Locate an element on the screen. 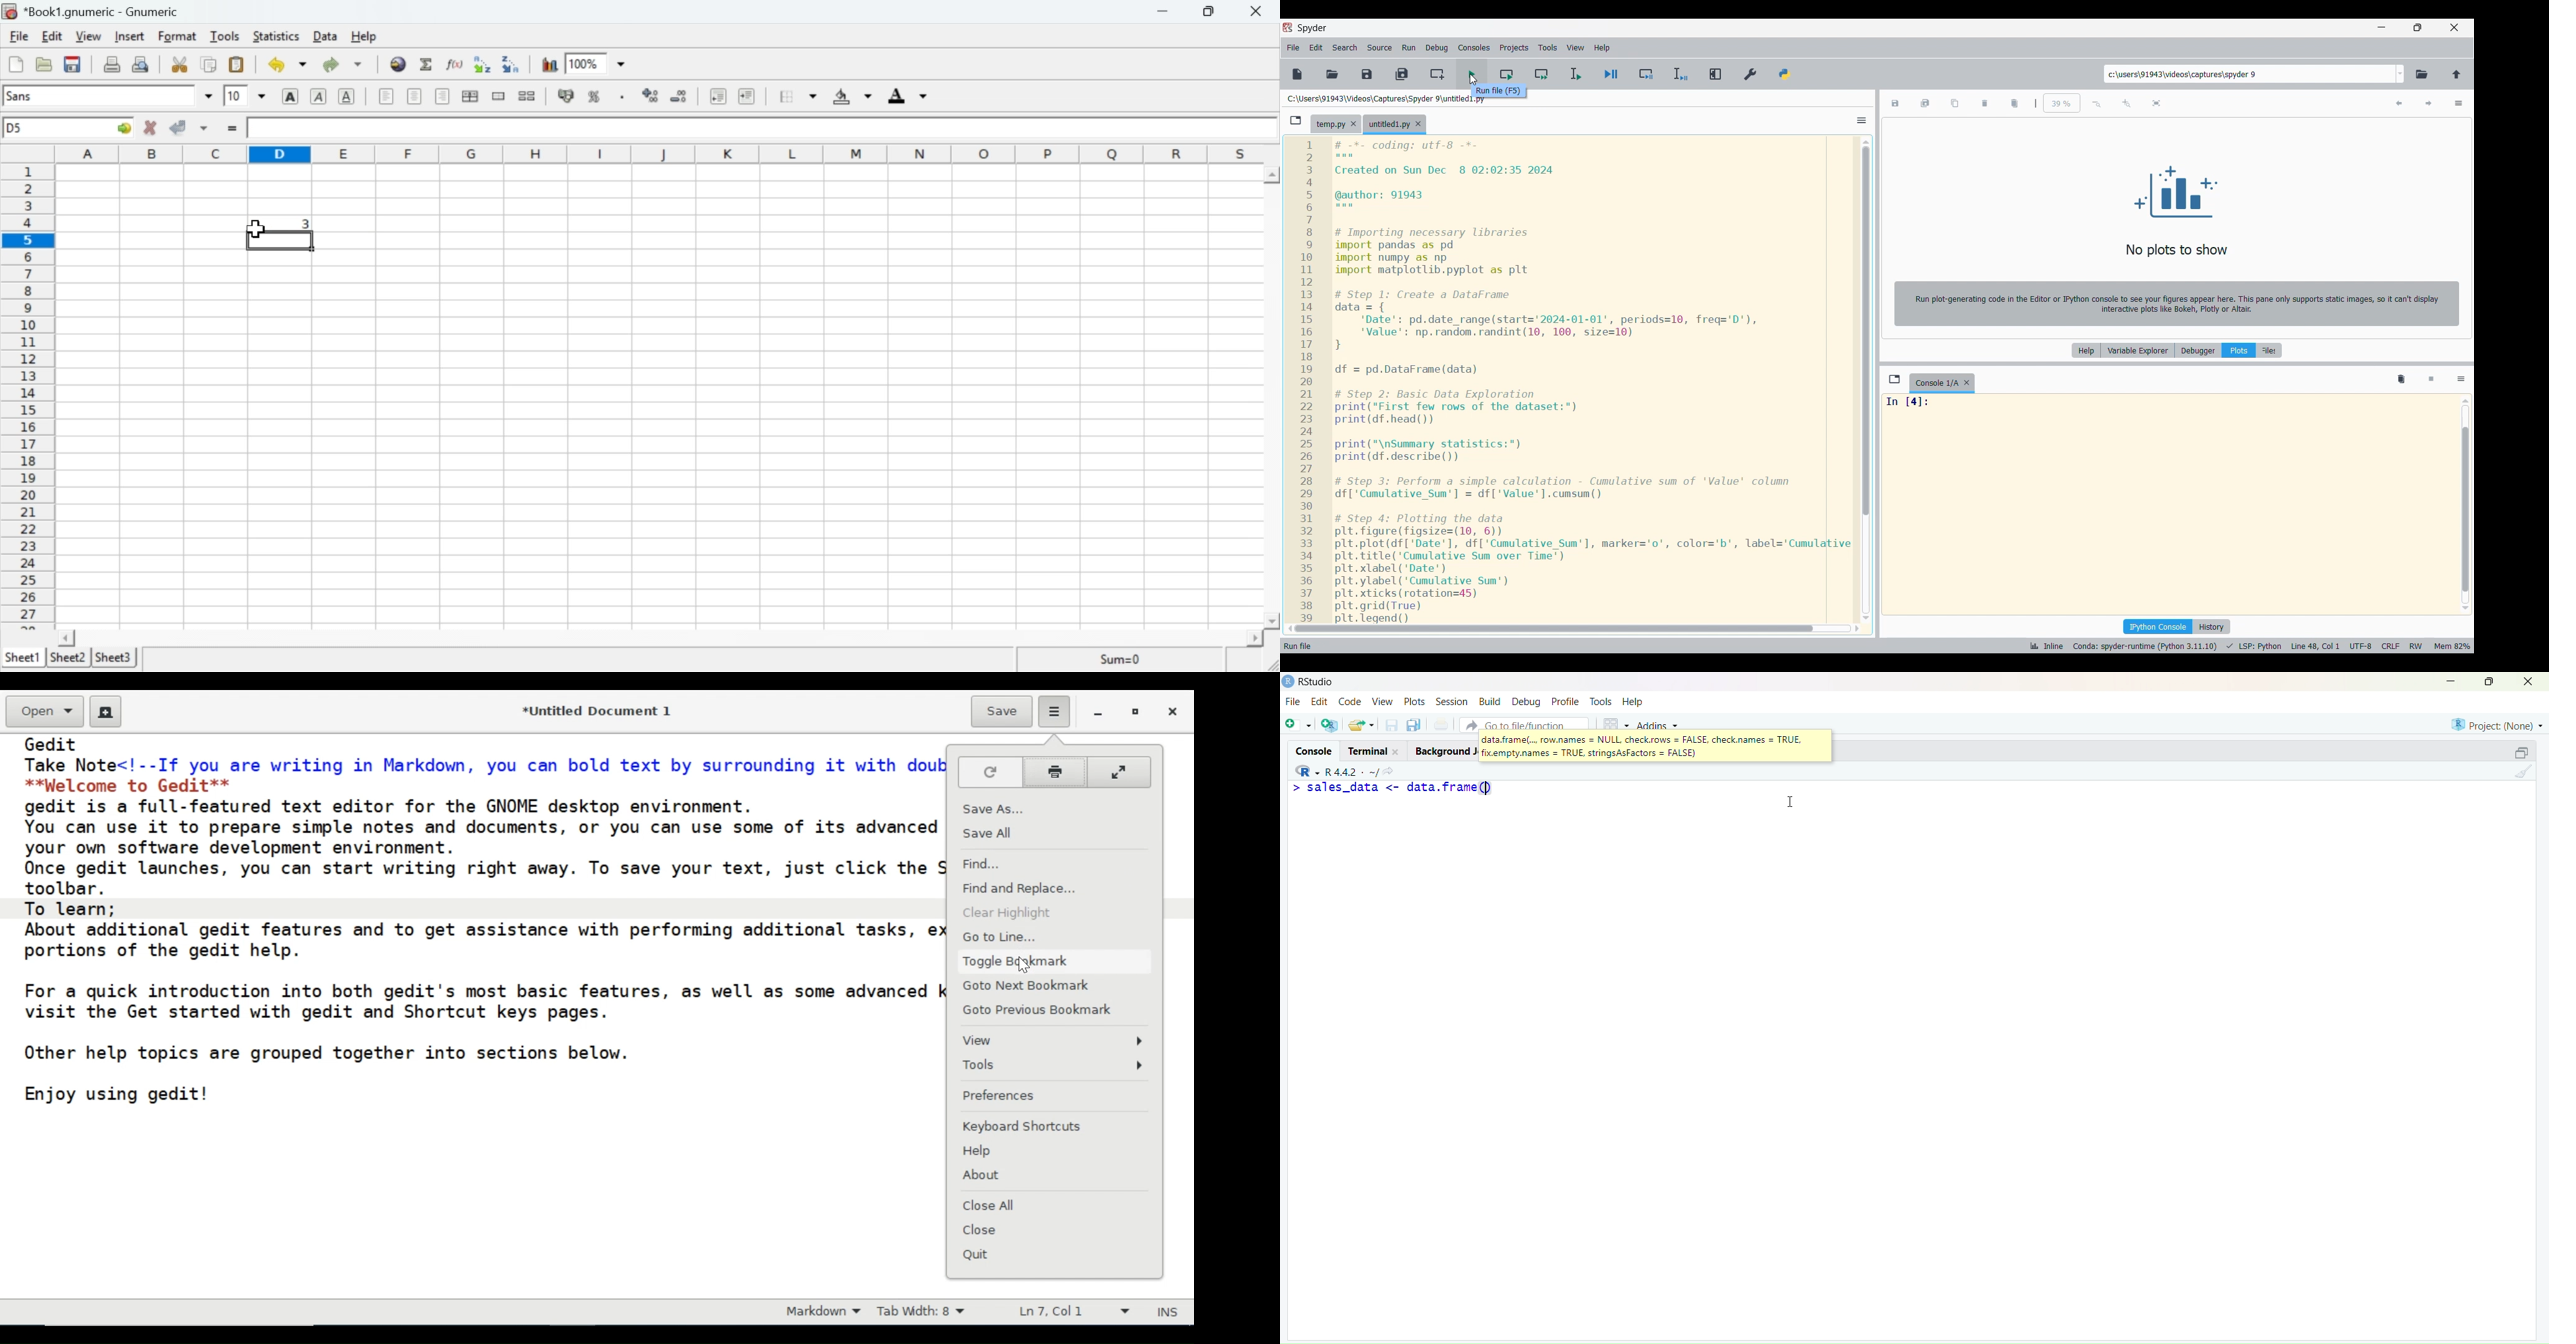 Image resolution: width=2576 pixels, height=1344 pixels. Sum is located at coordinates (1118, 659).